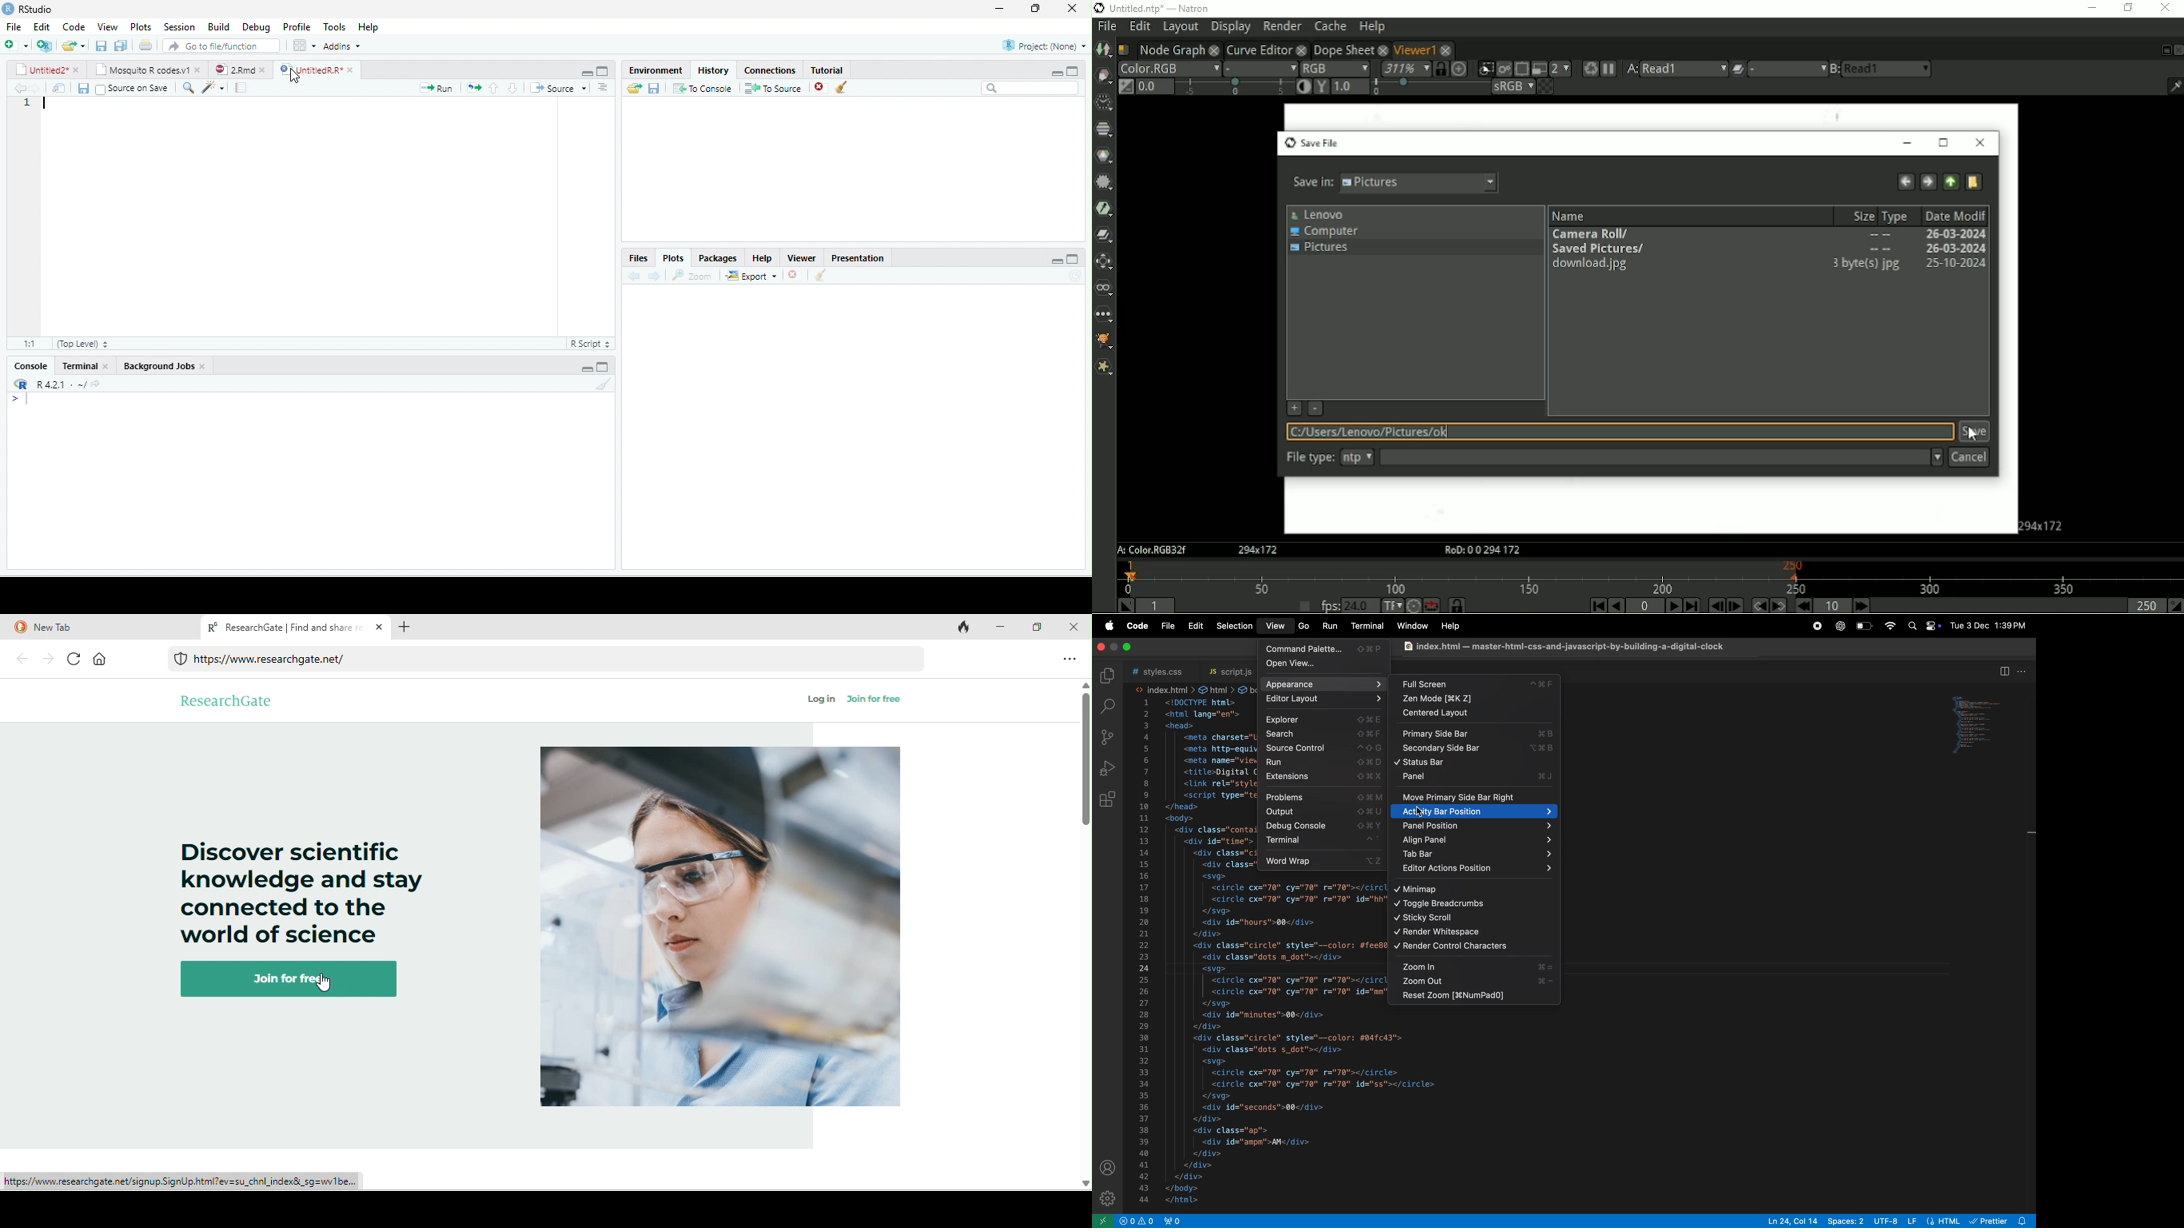 The width and height of the screenshot is (2184, 1232). What do you see at coordinates (588, 345) in the screenshot?
I see `R SCRIPT` at bounding box center [588, 345].